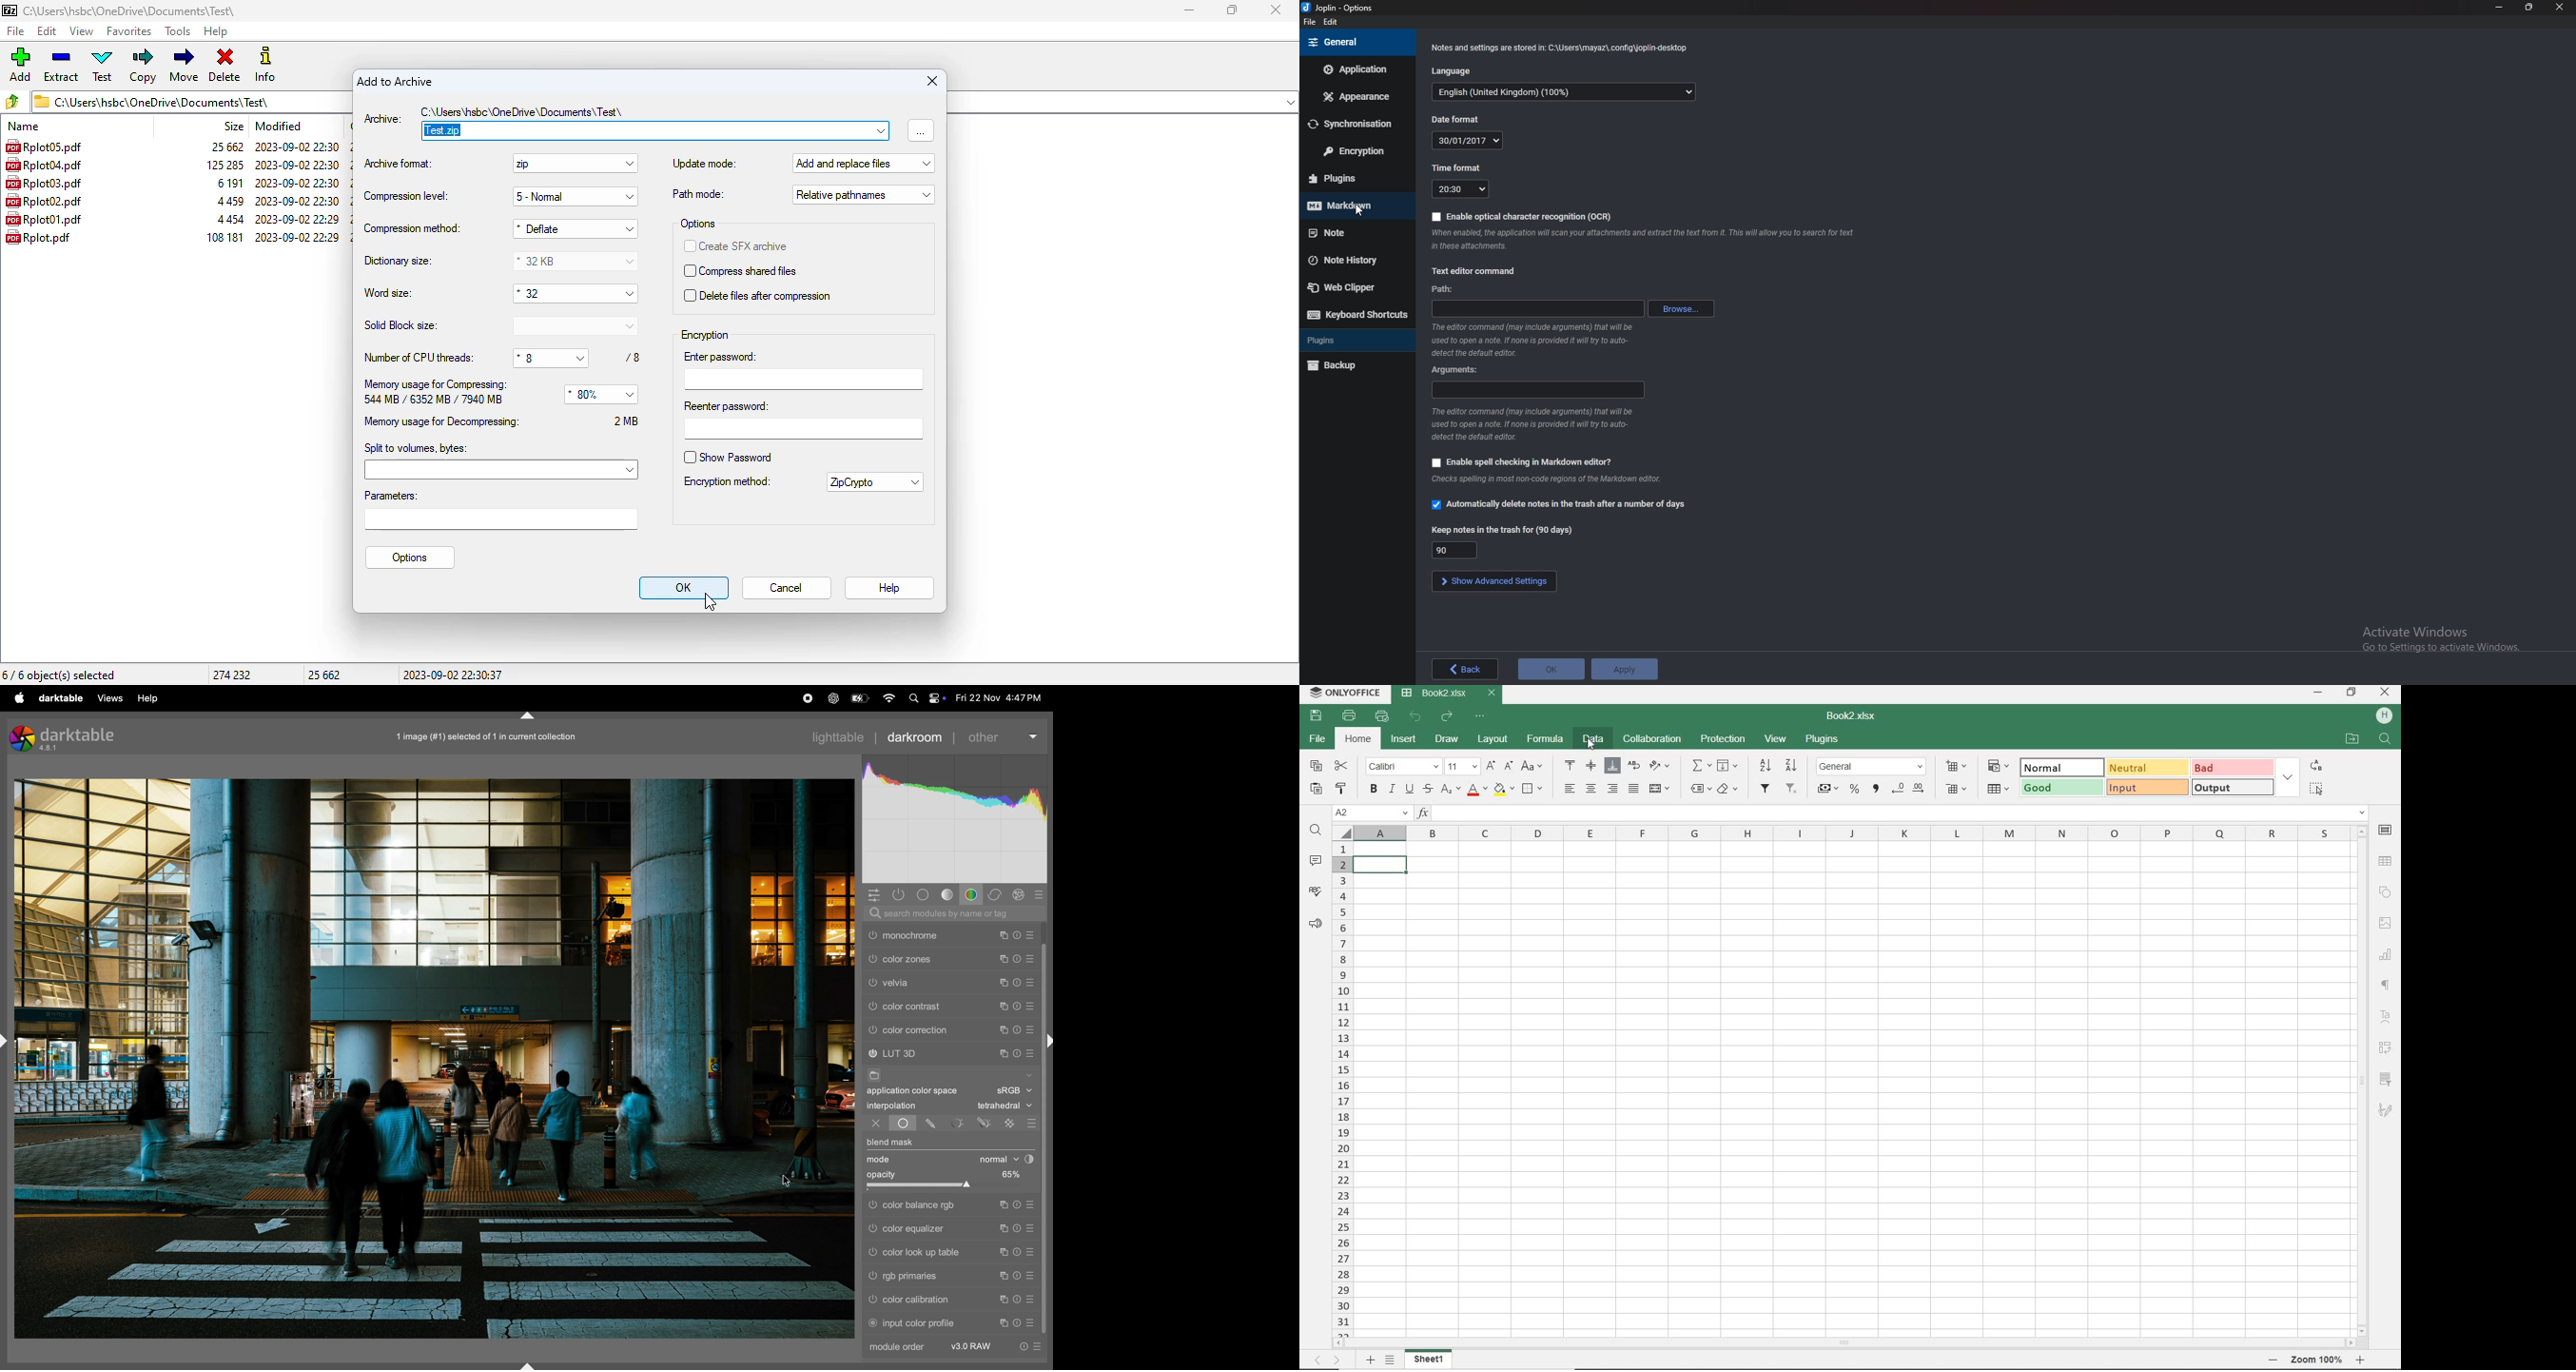  What do you see at coordinates (1230, 10) in the screenshot?
I see `maximize` at bounding box center [1230, 10].